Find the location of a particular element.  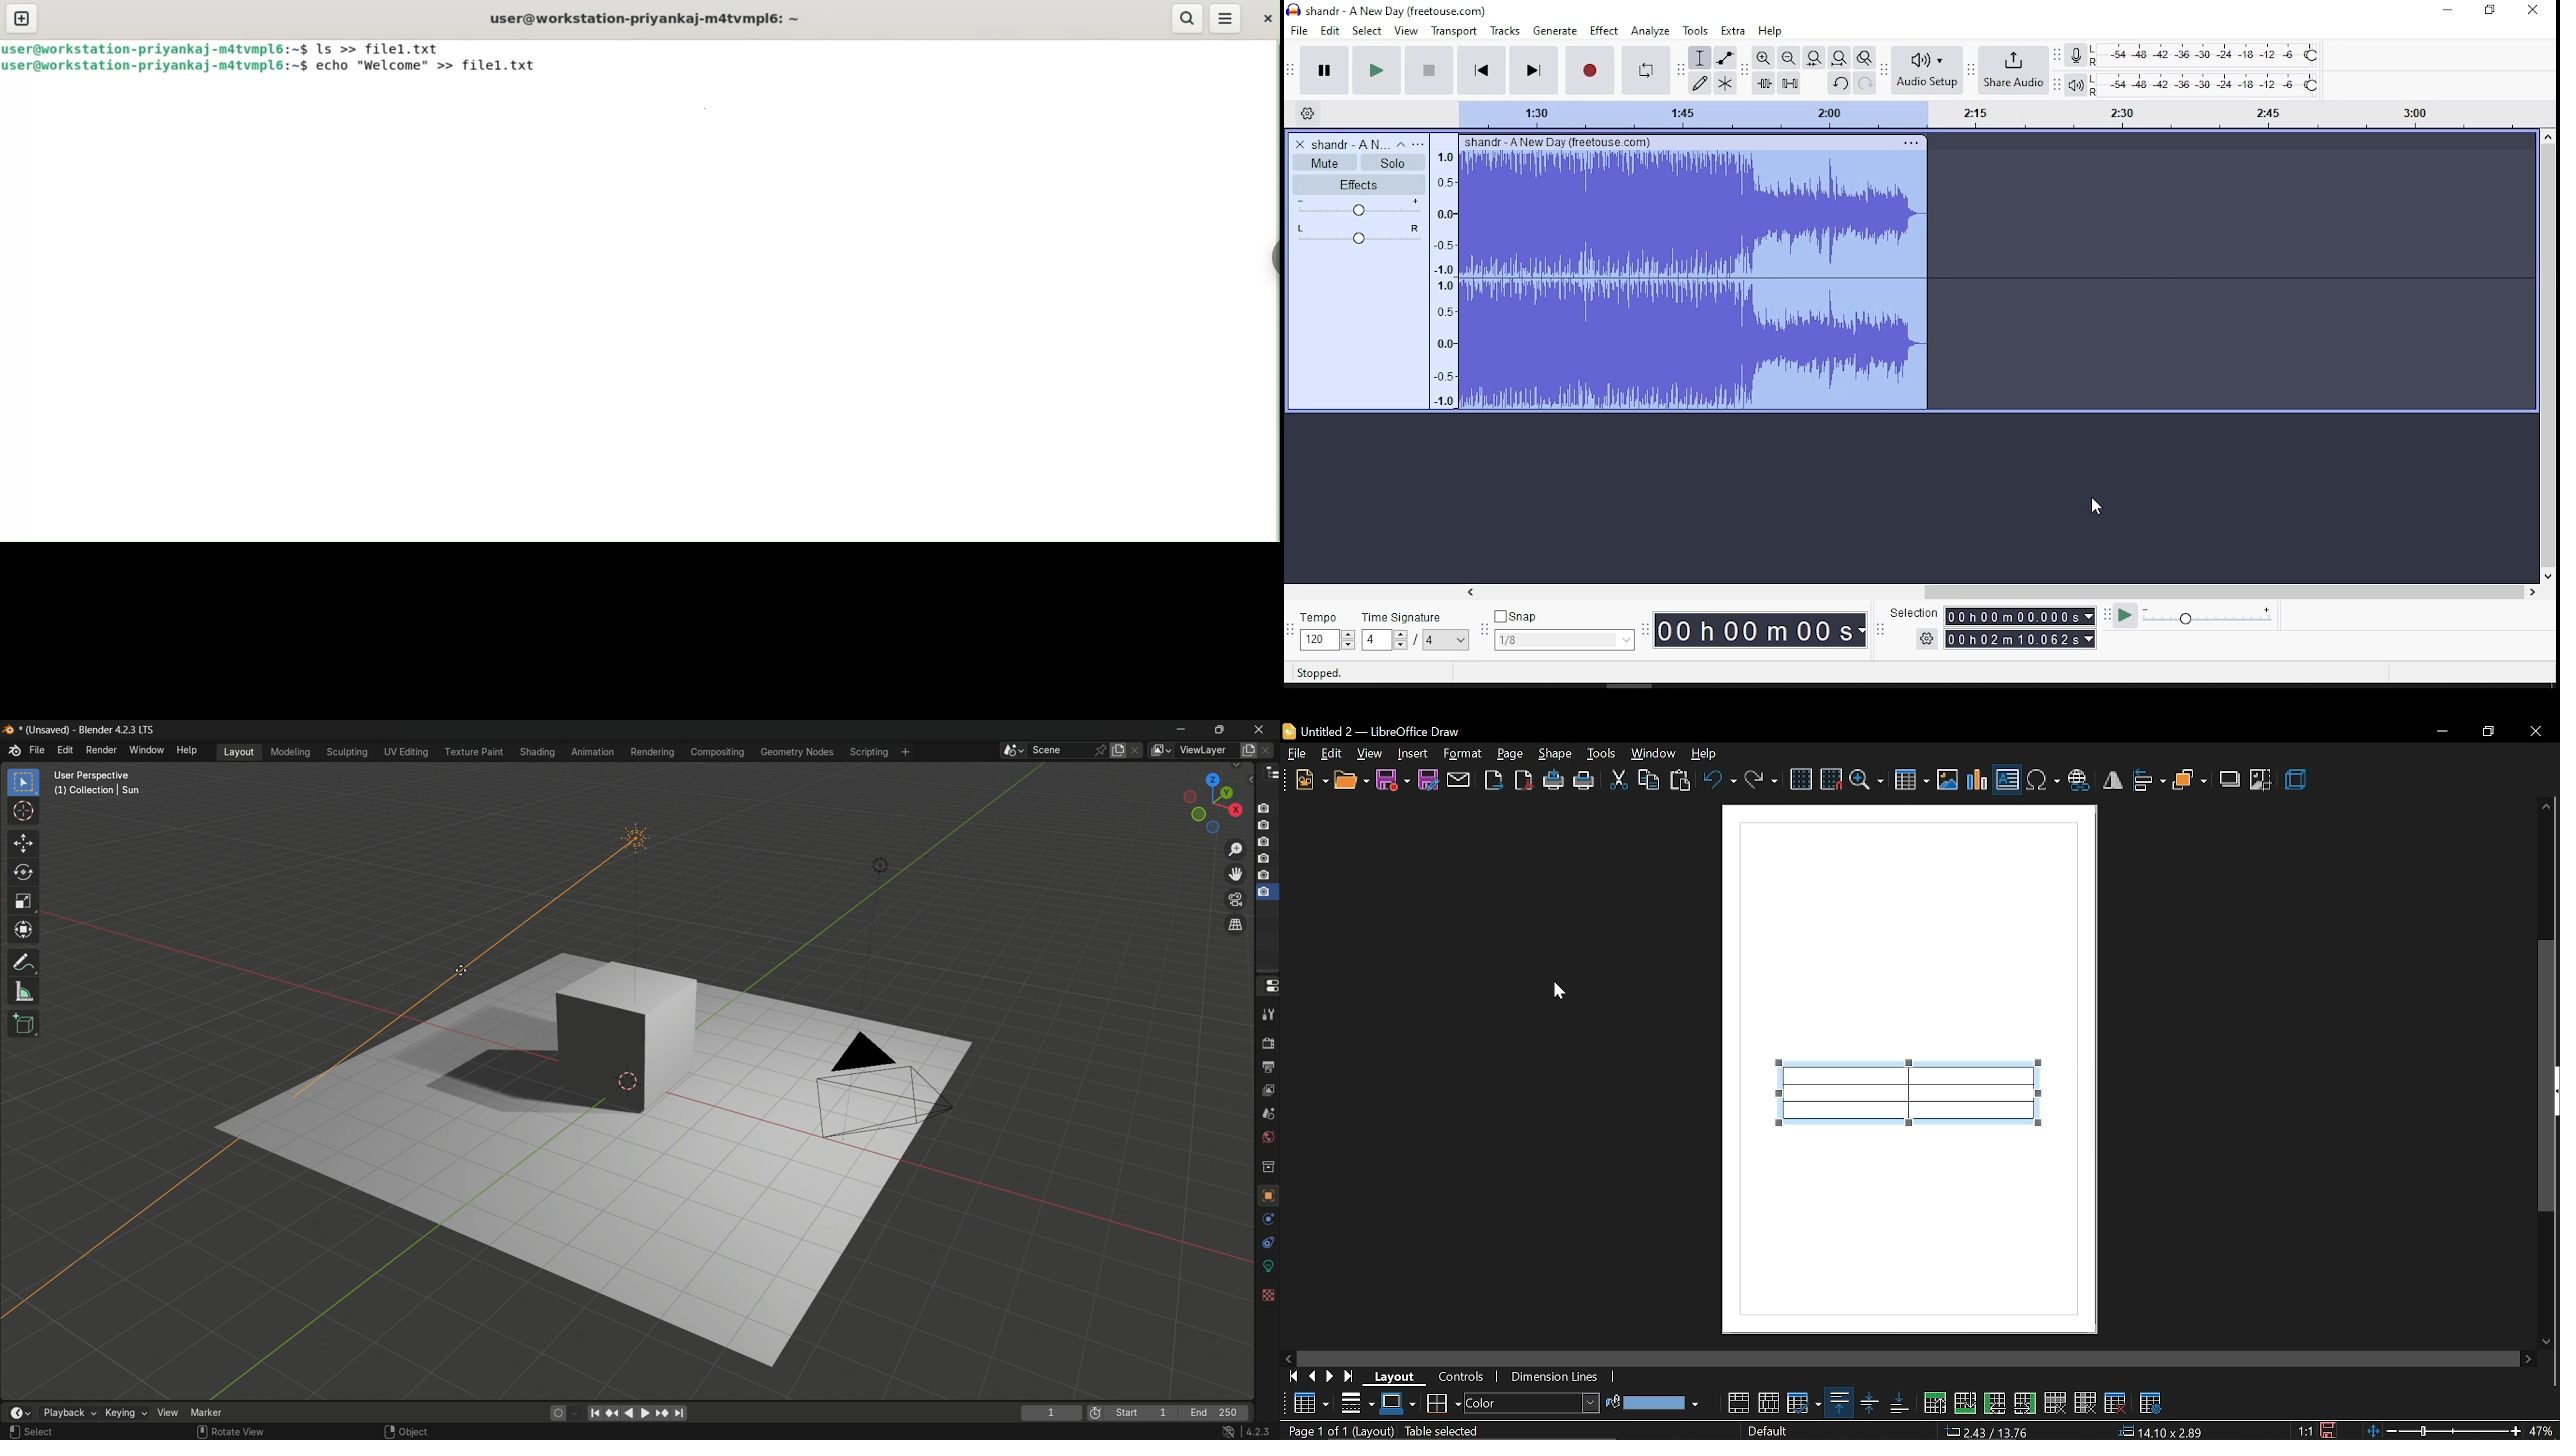

icon is located at coordinates (1094, 1411).